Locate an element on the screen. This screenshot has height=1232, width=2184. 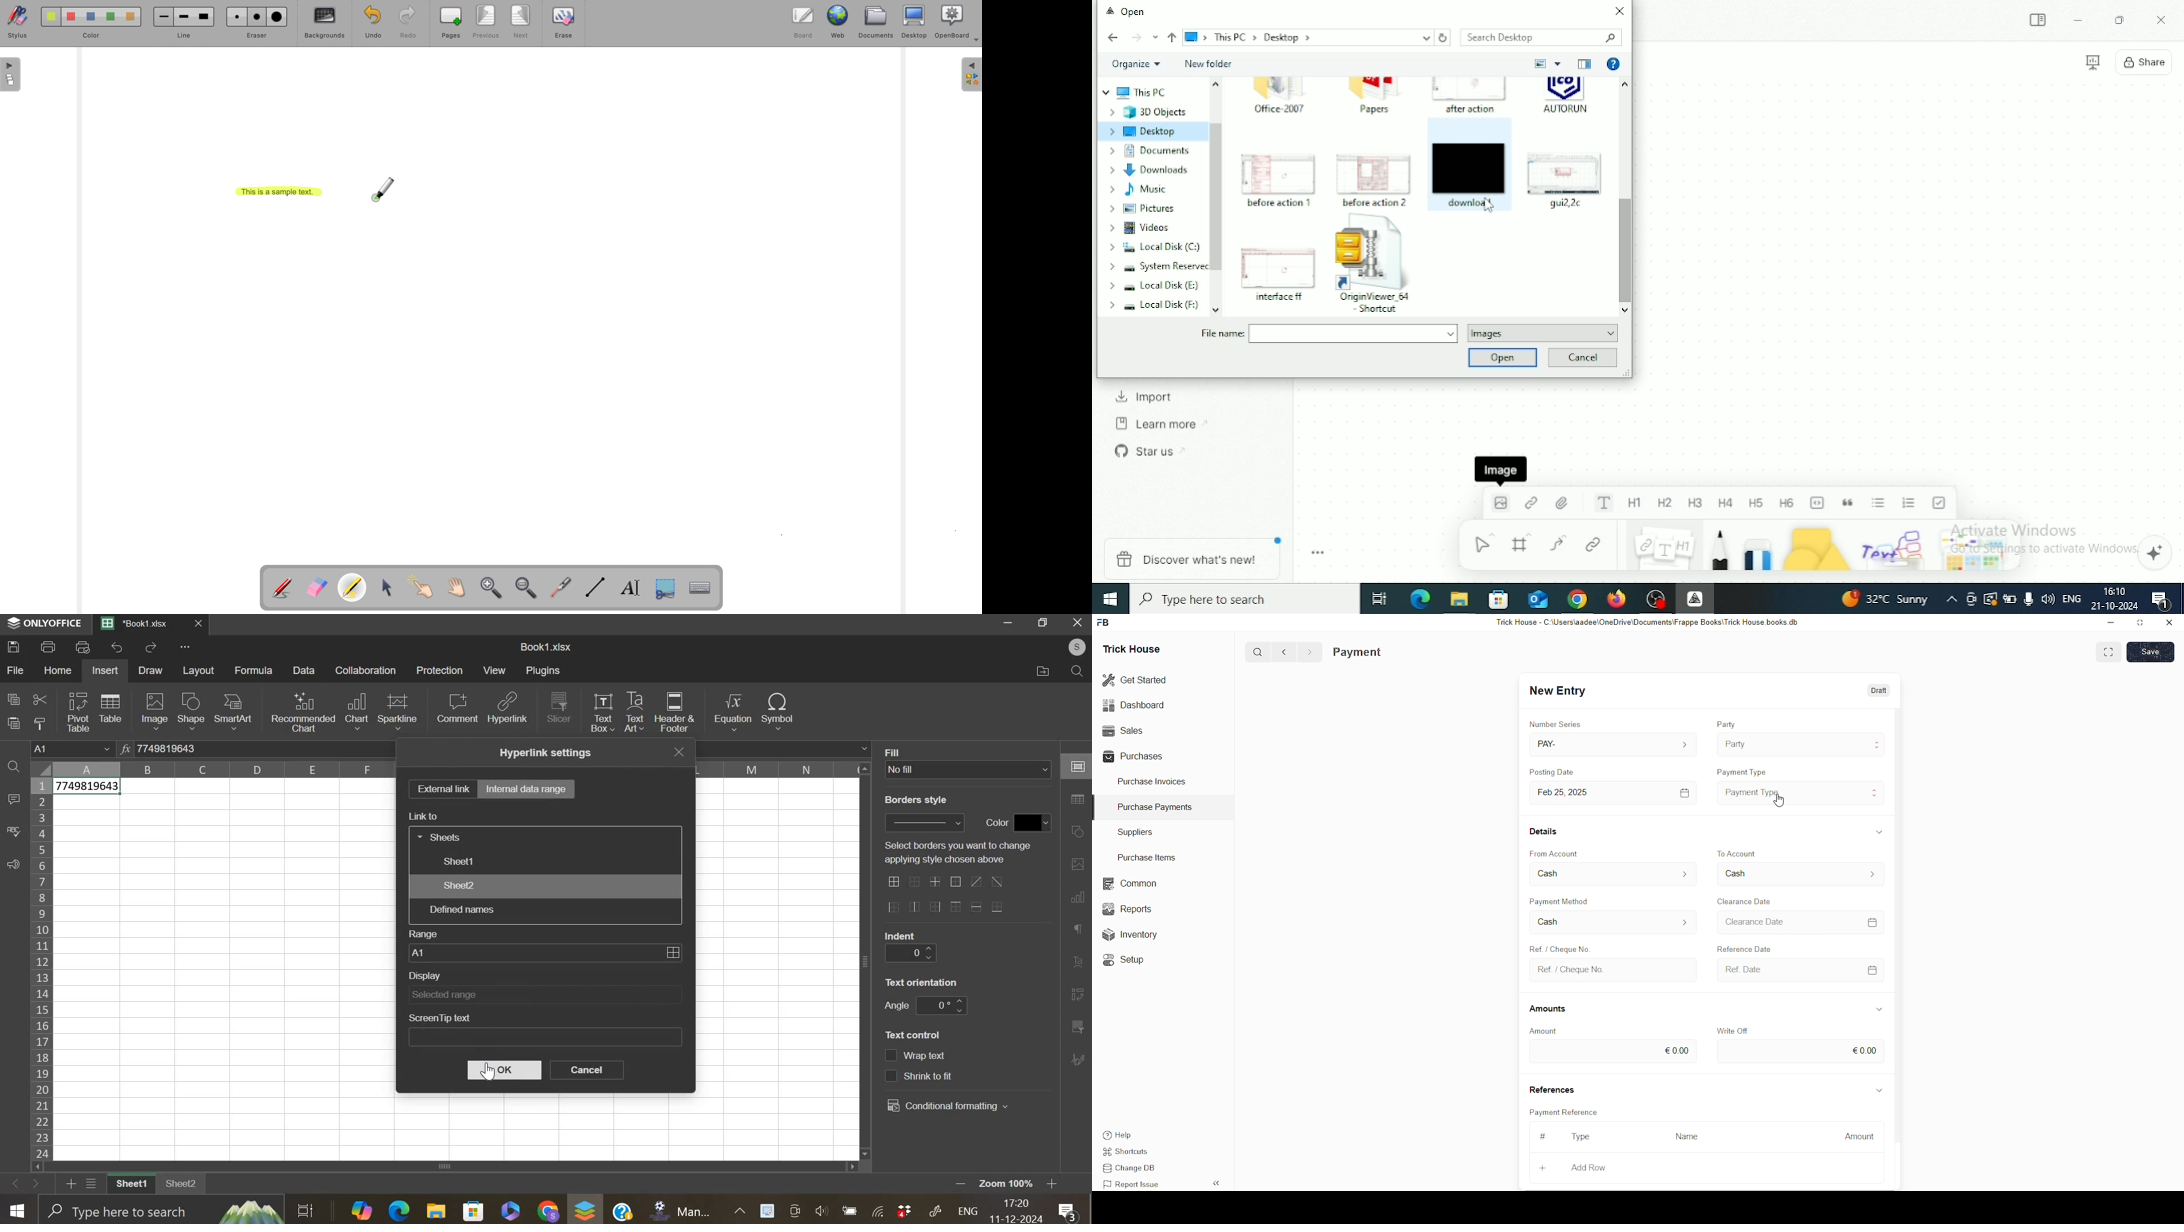
References is located at coordinates (1554, 1090).